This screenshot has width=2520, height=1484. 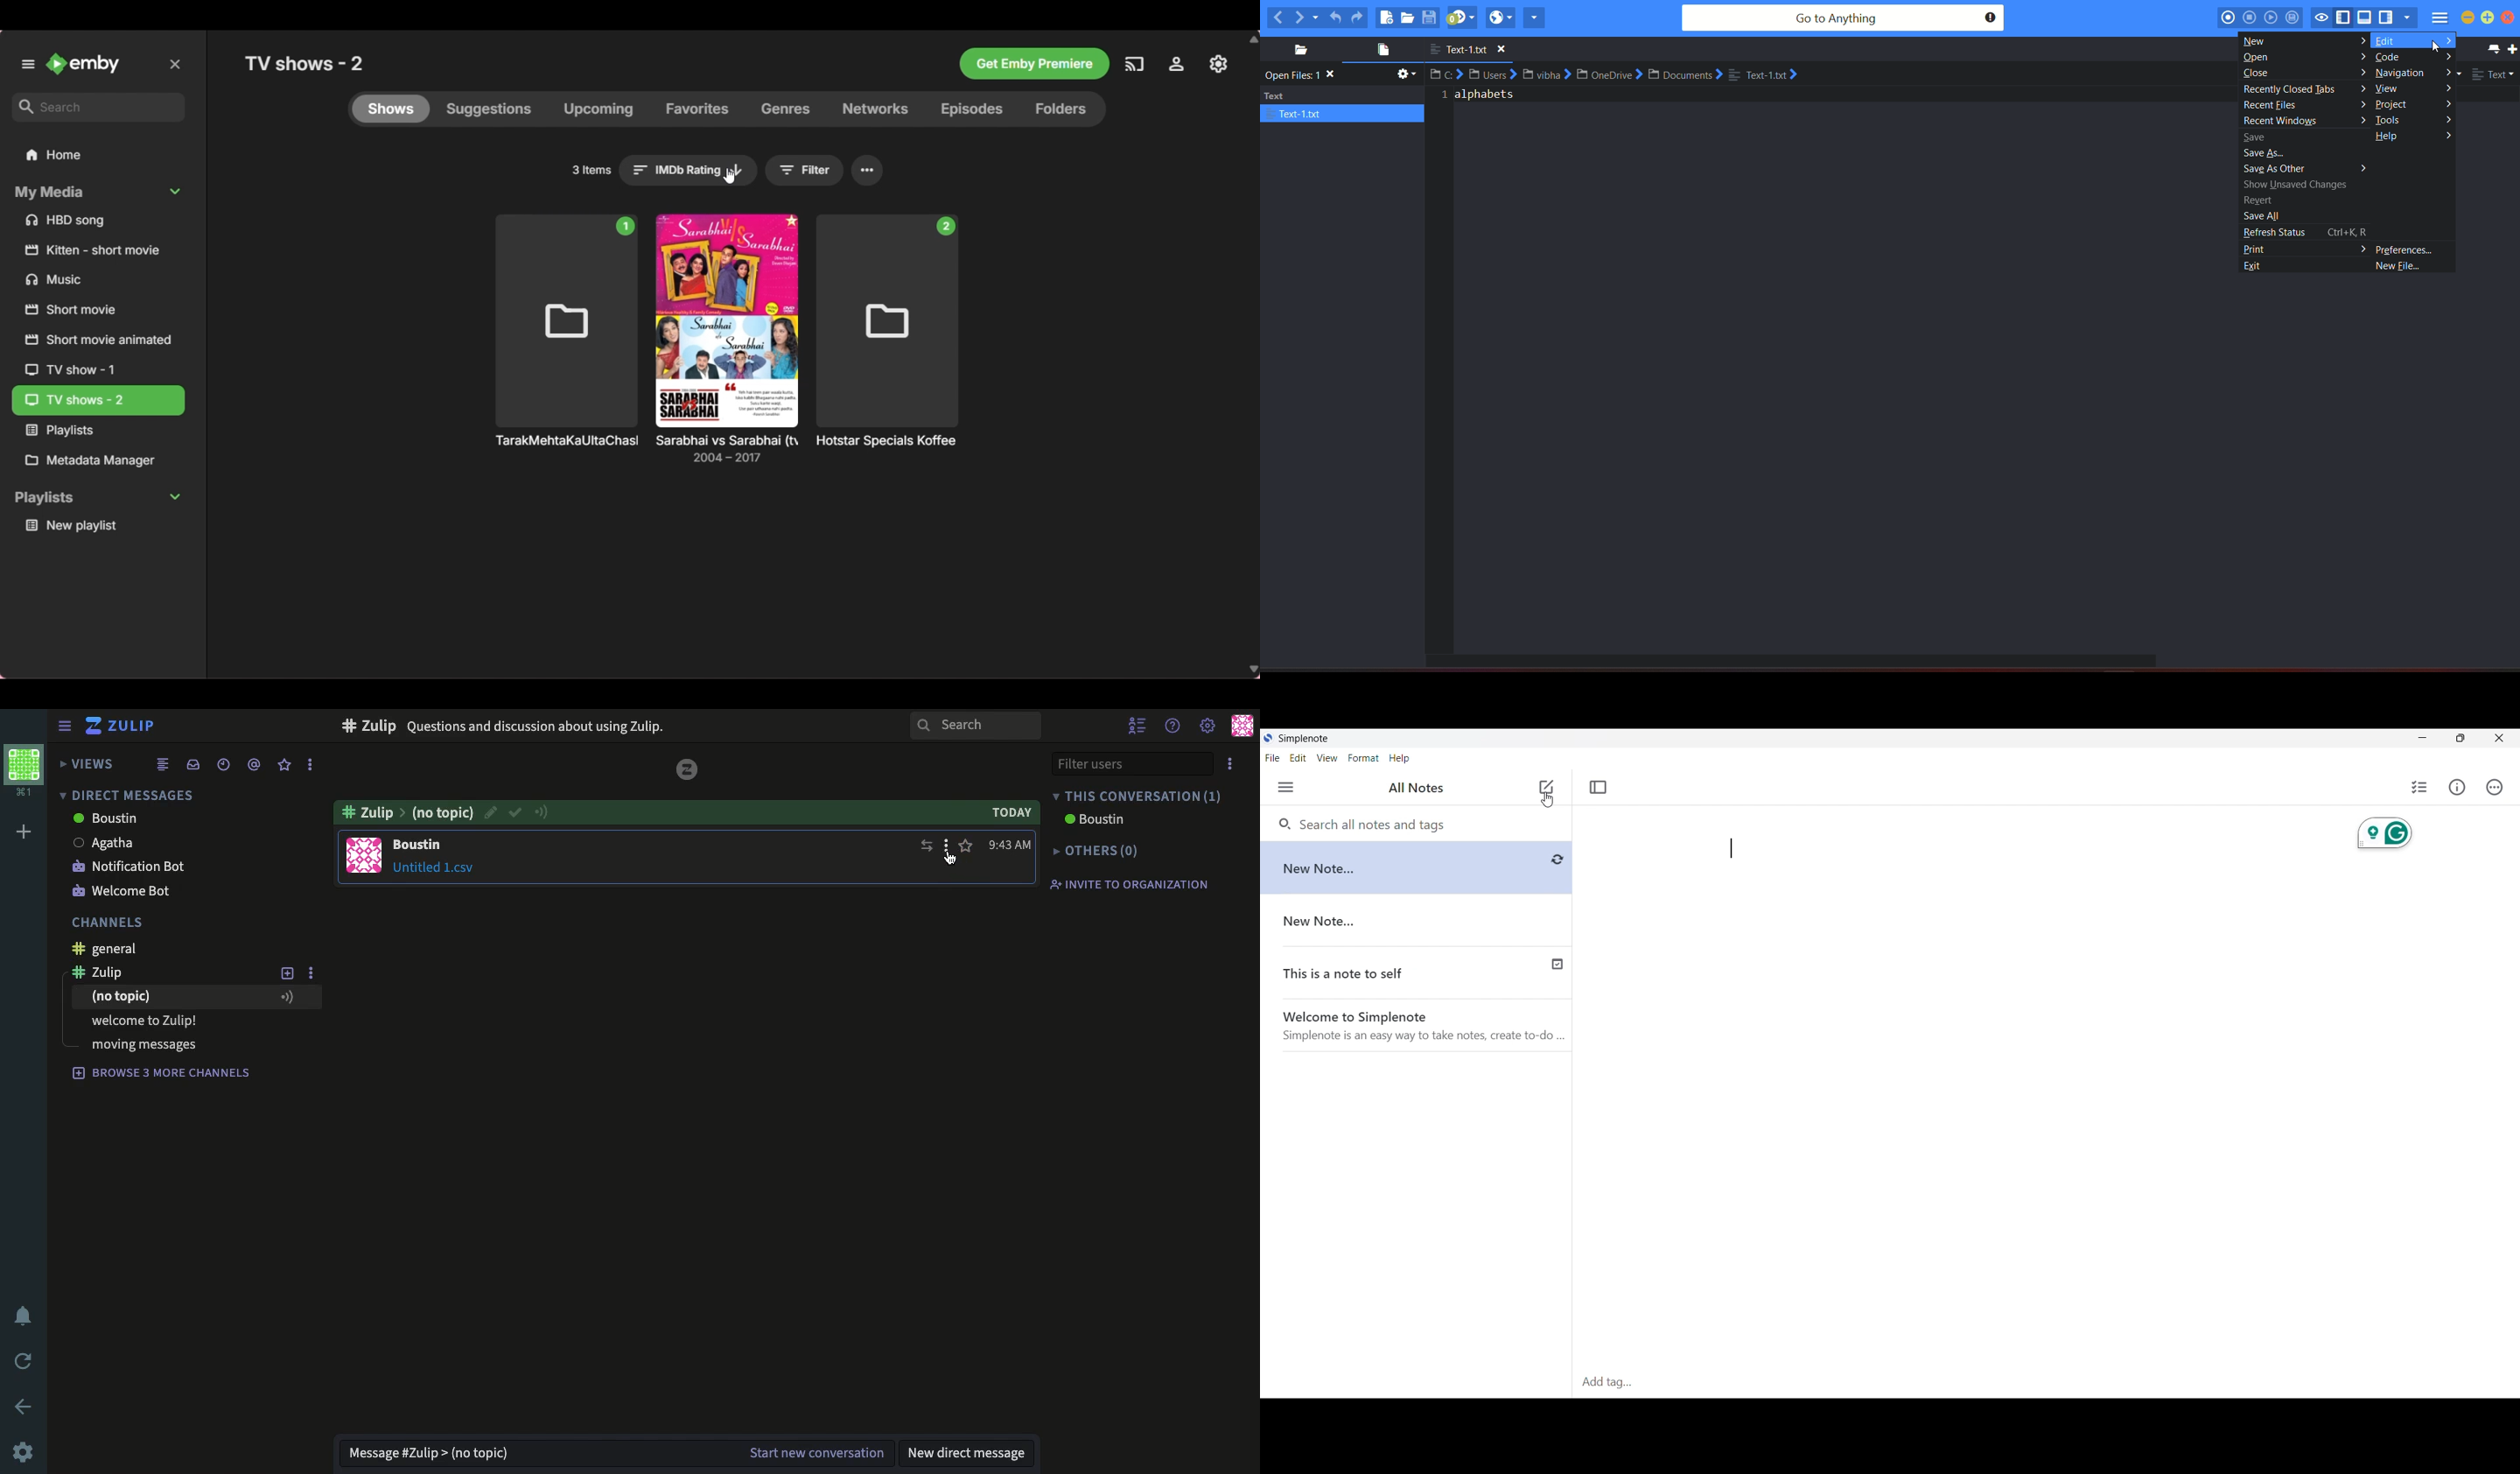 What do you see at coordinates (1376, 825) in the screenshot?
I see `Search all notes and tags` at bounding box center [1376, 825].